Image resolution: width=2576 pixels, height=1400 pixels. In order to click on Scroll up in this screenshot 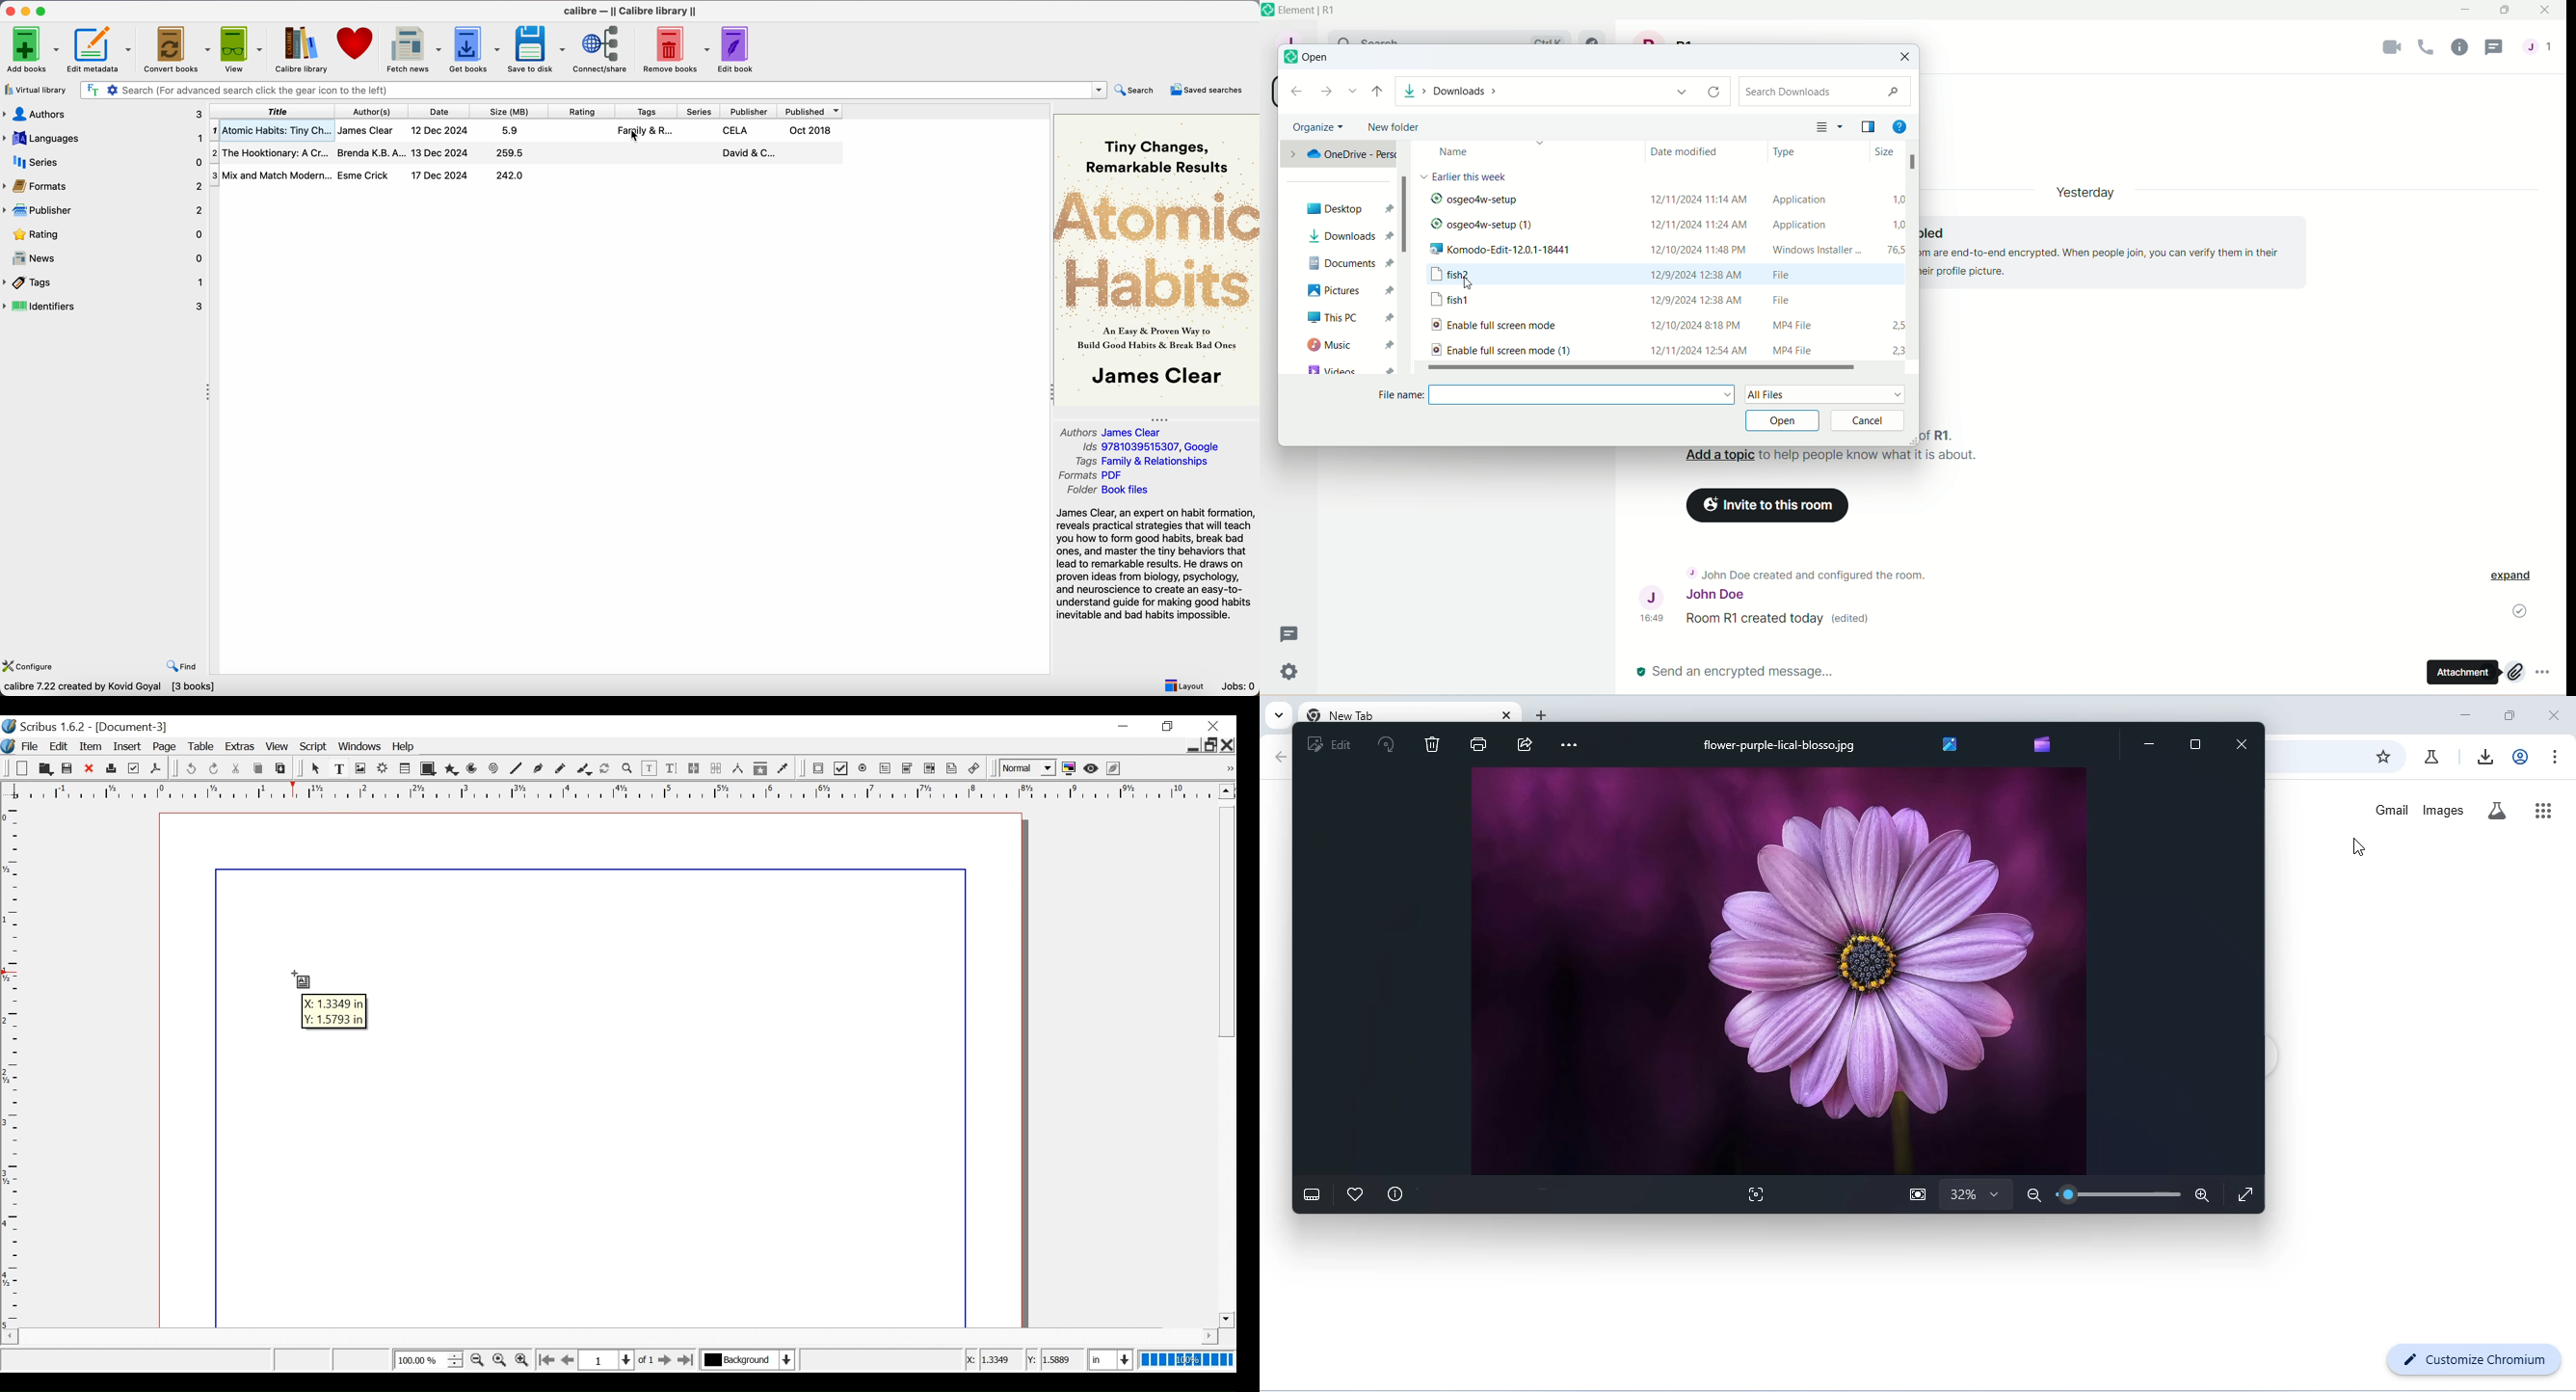, I will do `click(1225, 791)`.